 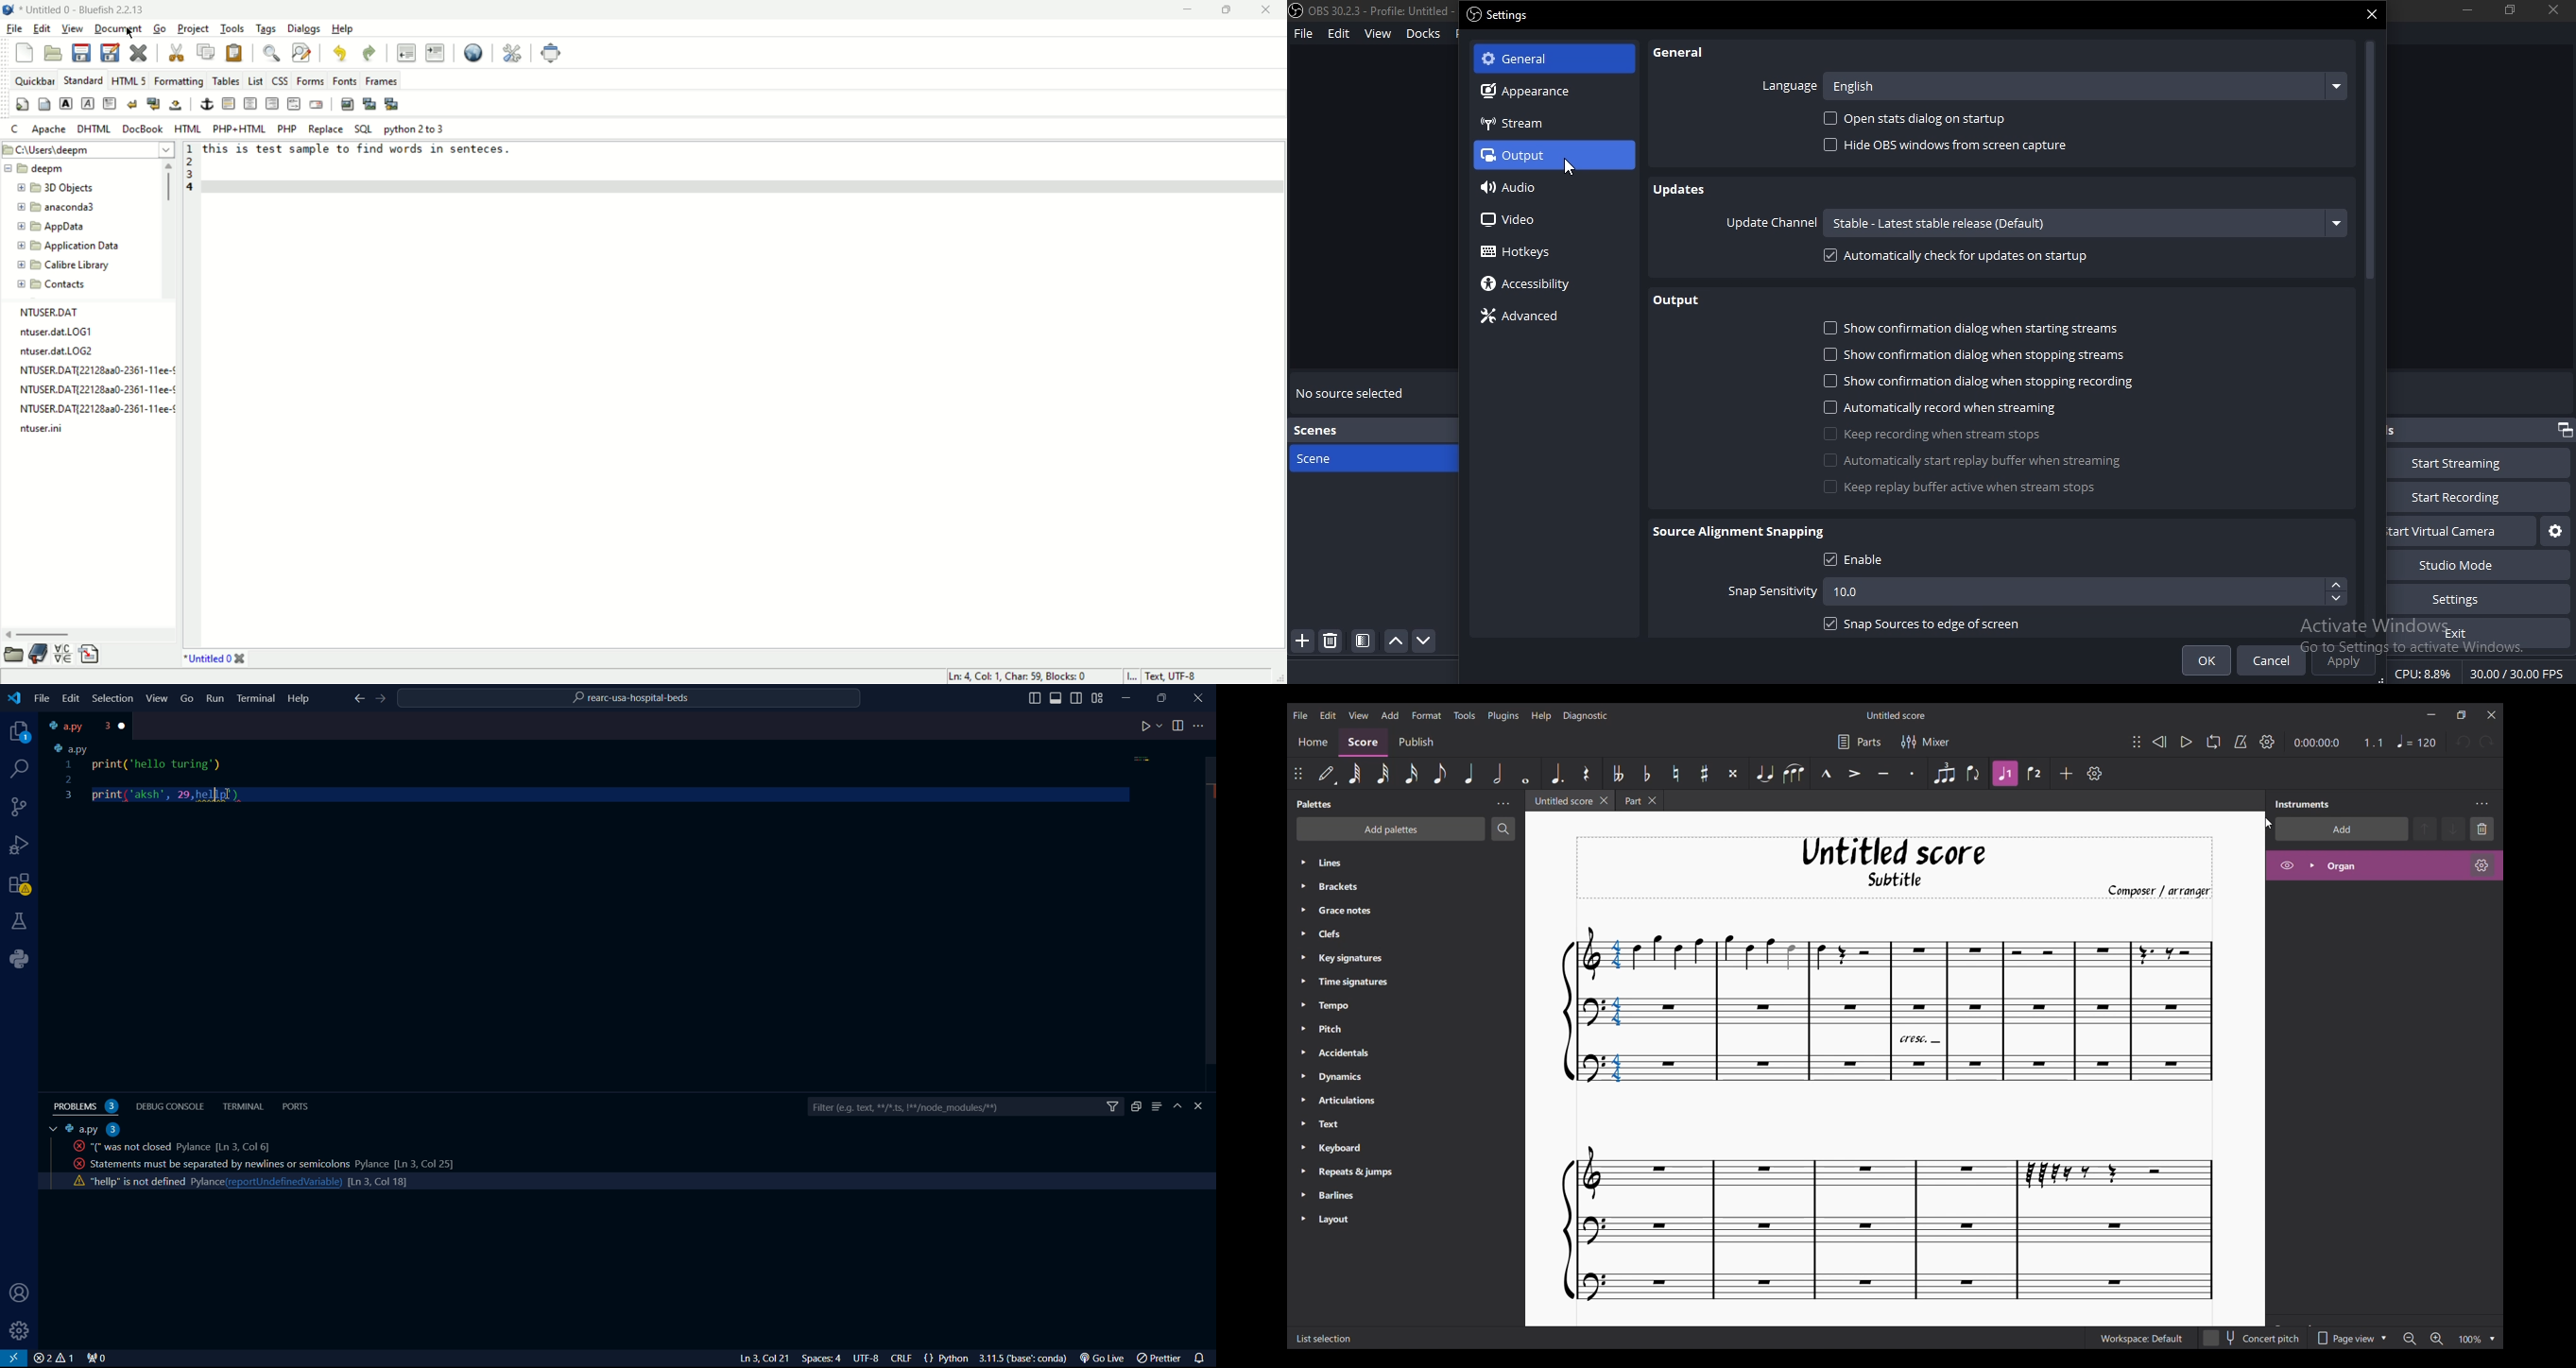 I want to click on line count, so click(x=377, y=1184).